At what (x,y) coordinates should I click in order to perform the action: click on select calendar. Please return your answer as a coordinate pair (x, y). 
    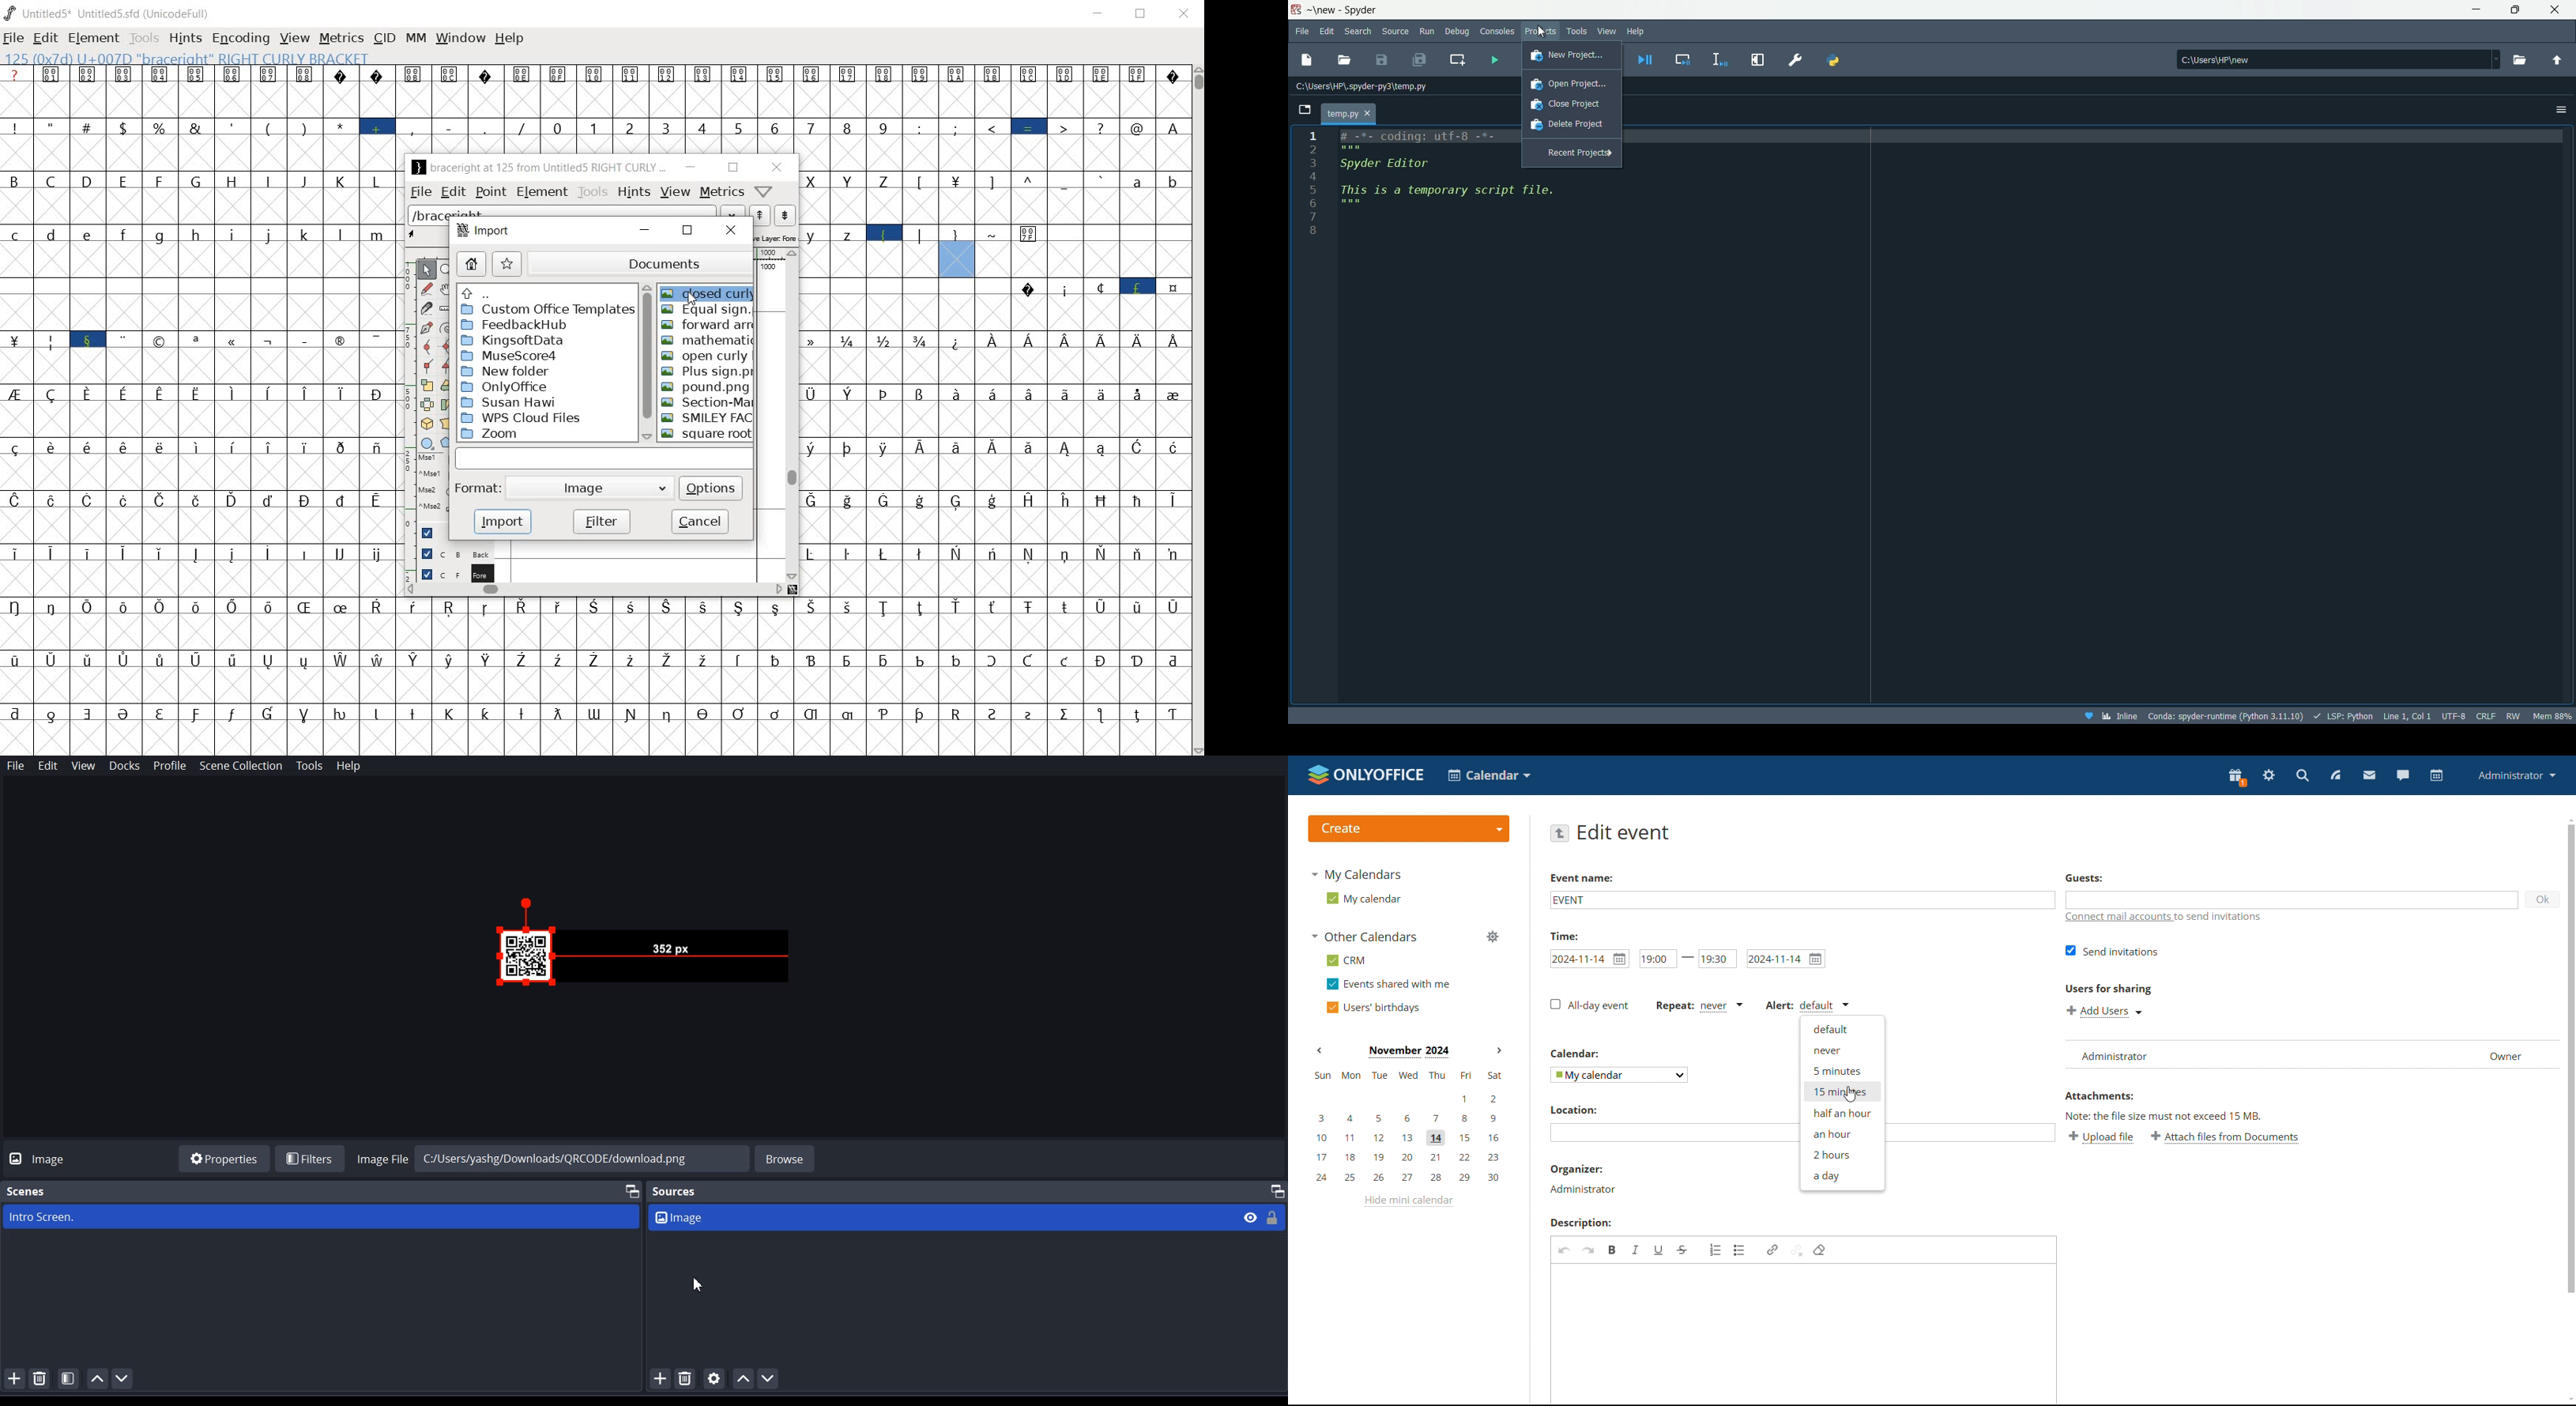
    Looking at the image, I should click on (1618, 1075).